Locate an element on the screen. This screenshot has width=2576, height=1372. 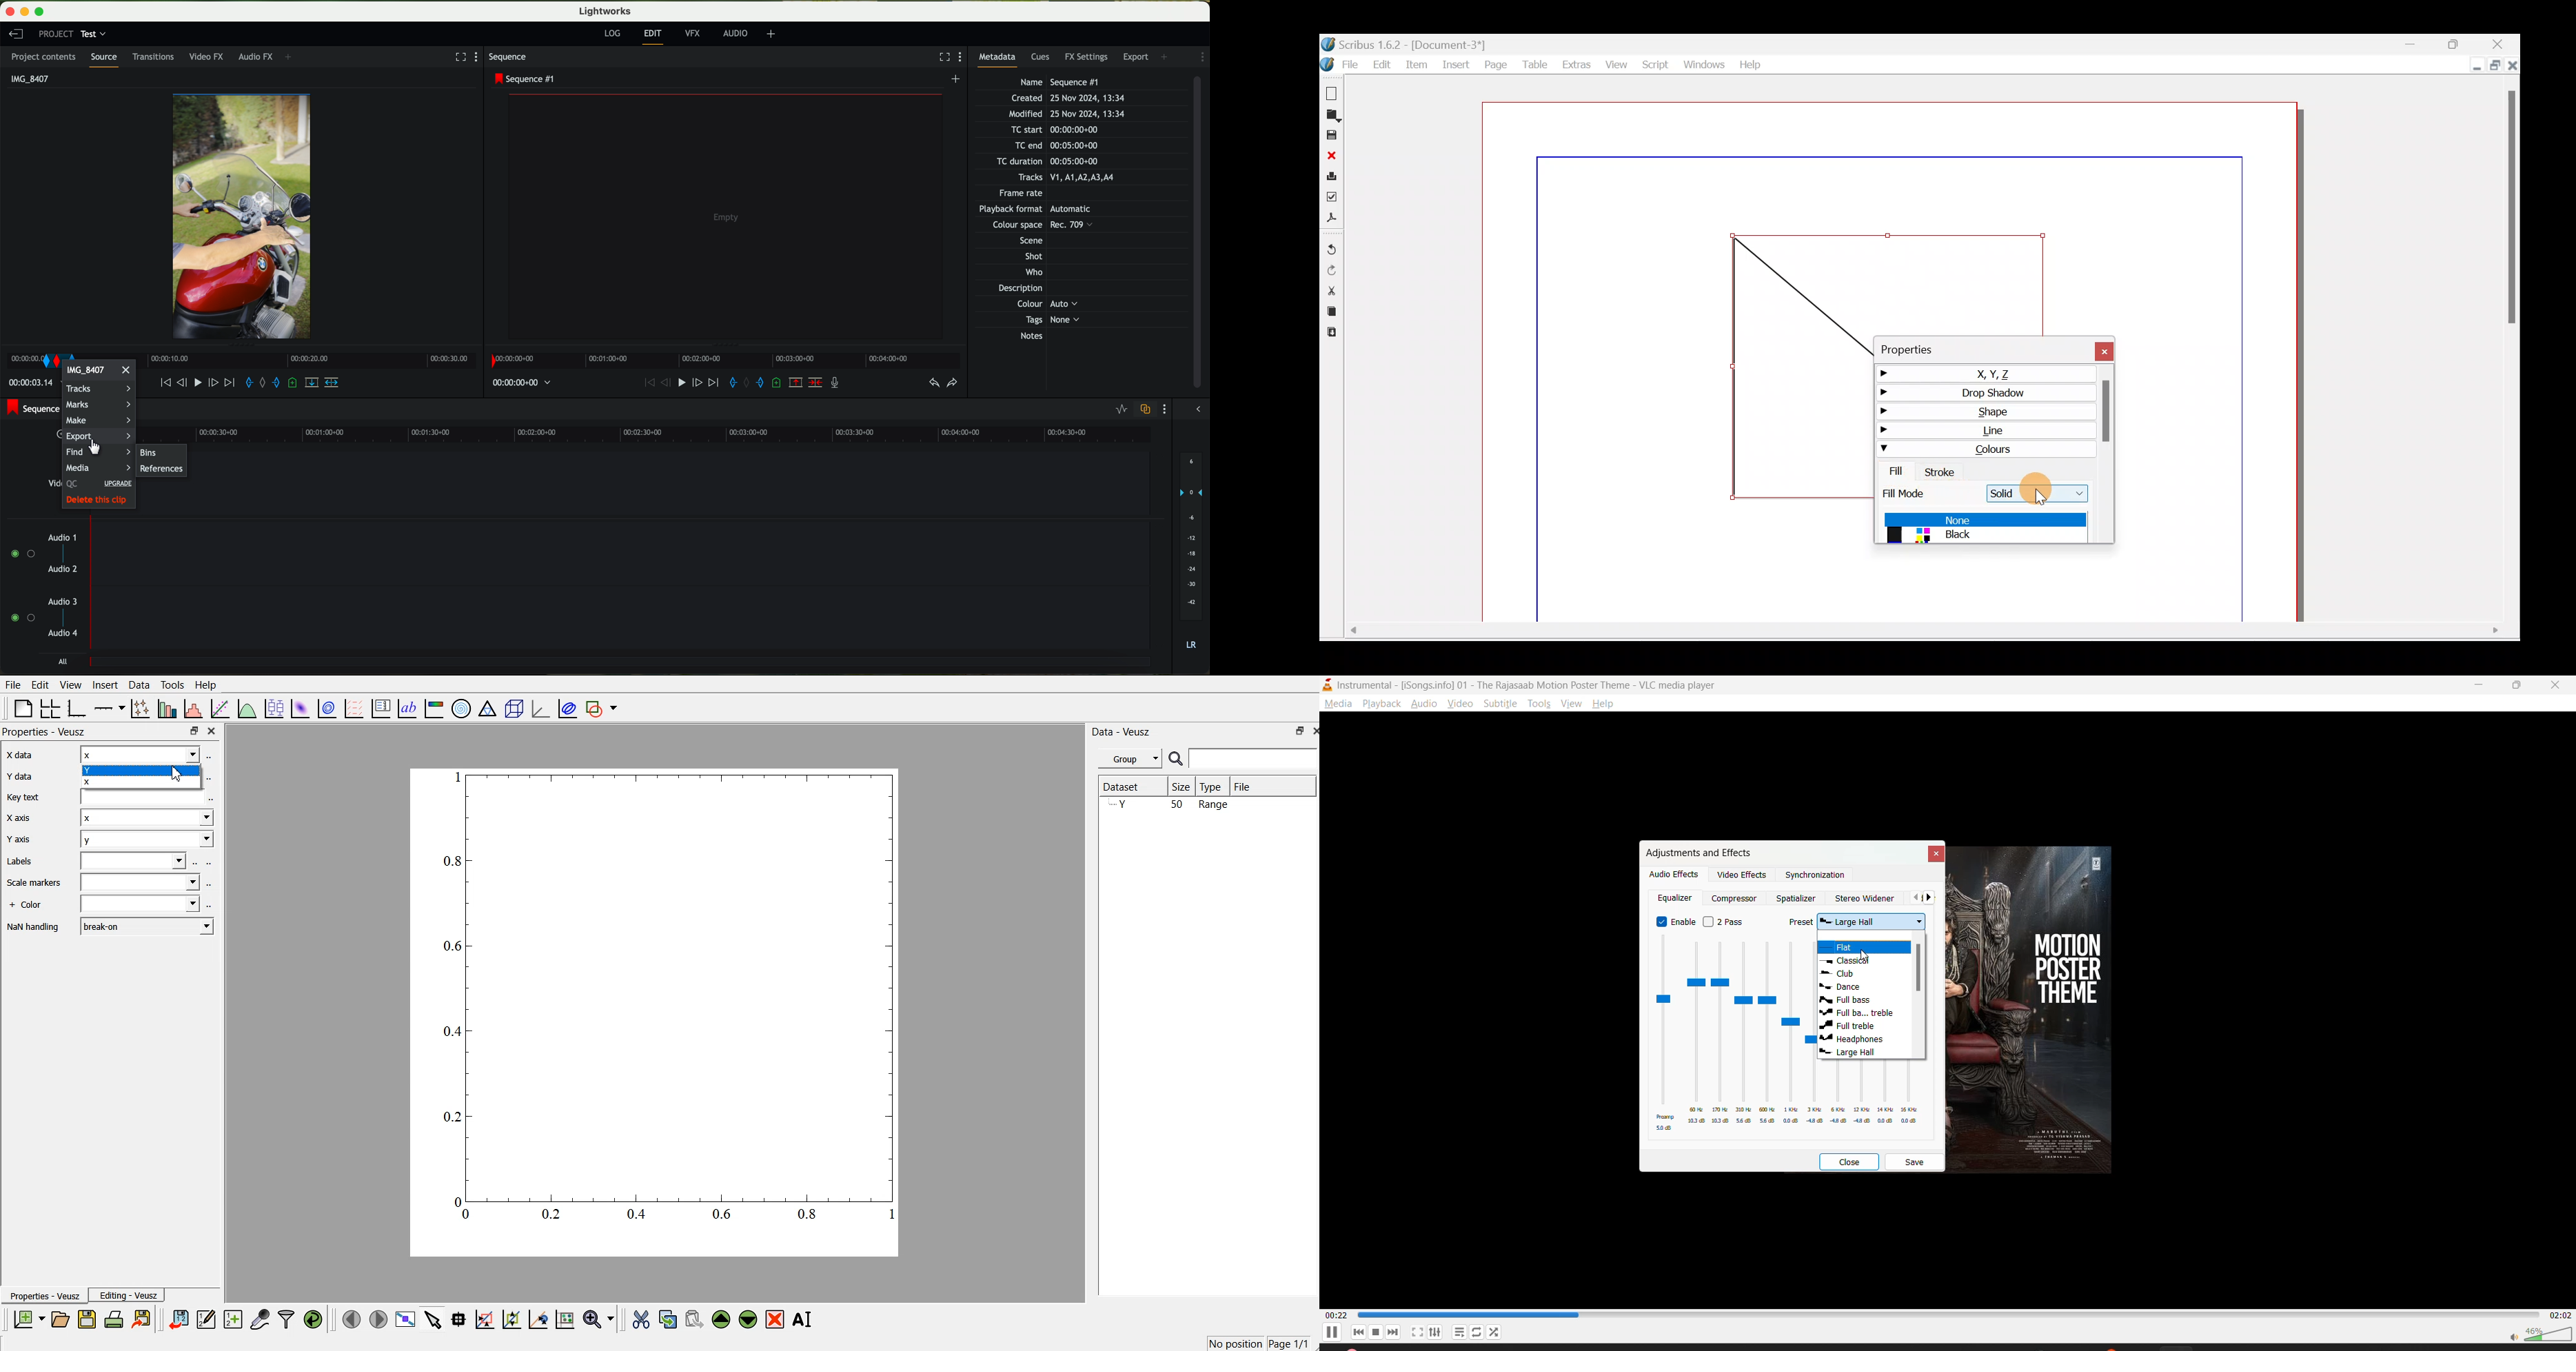
nudge one frame foward is located at coordinates (695, 383).